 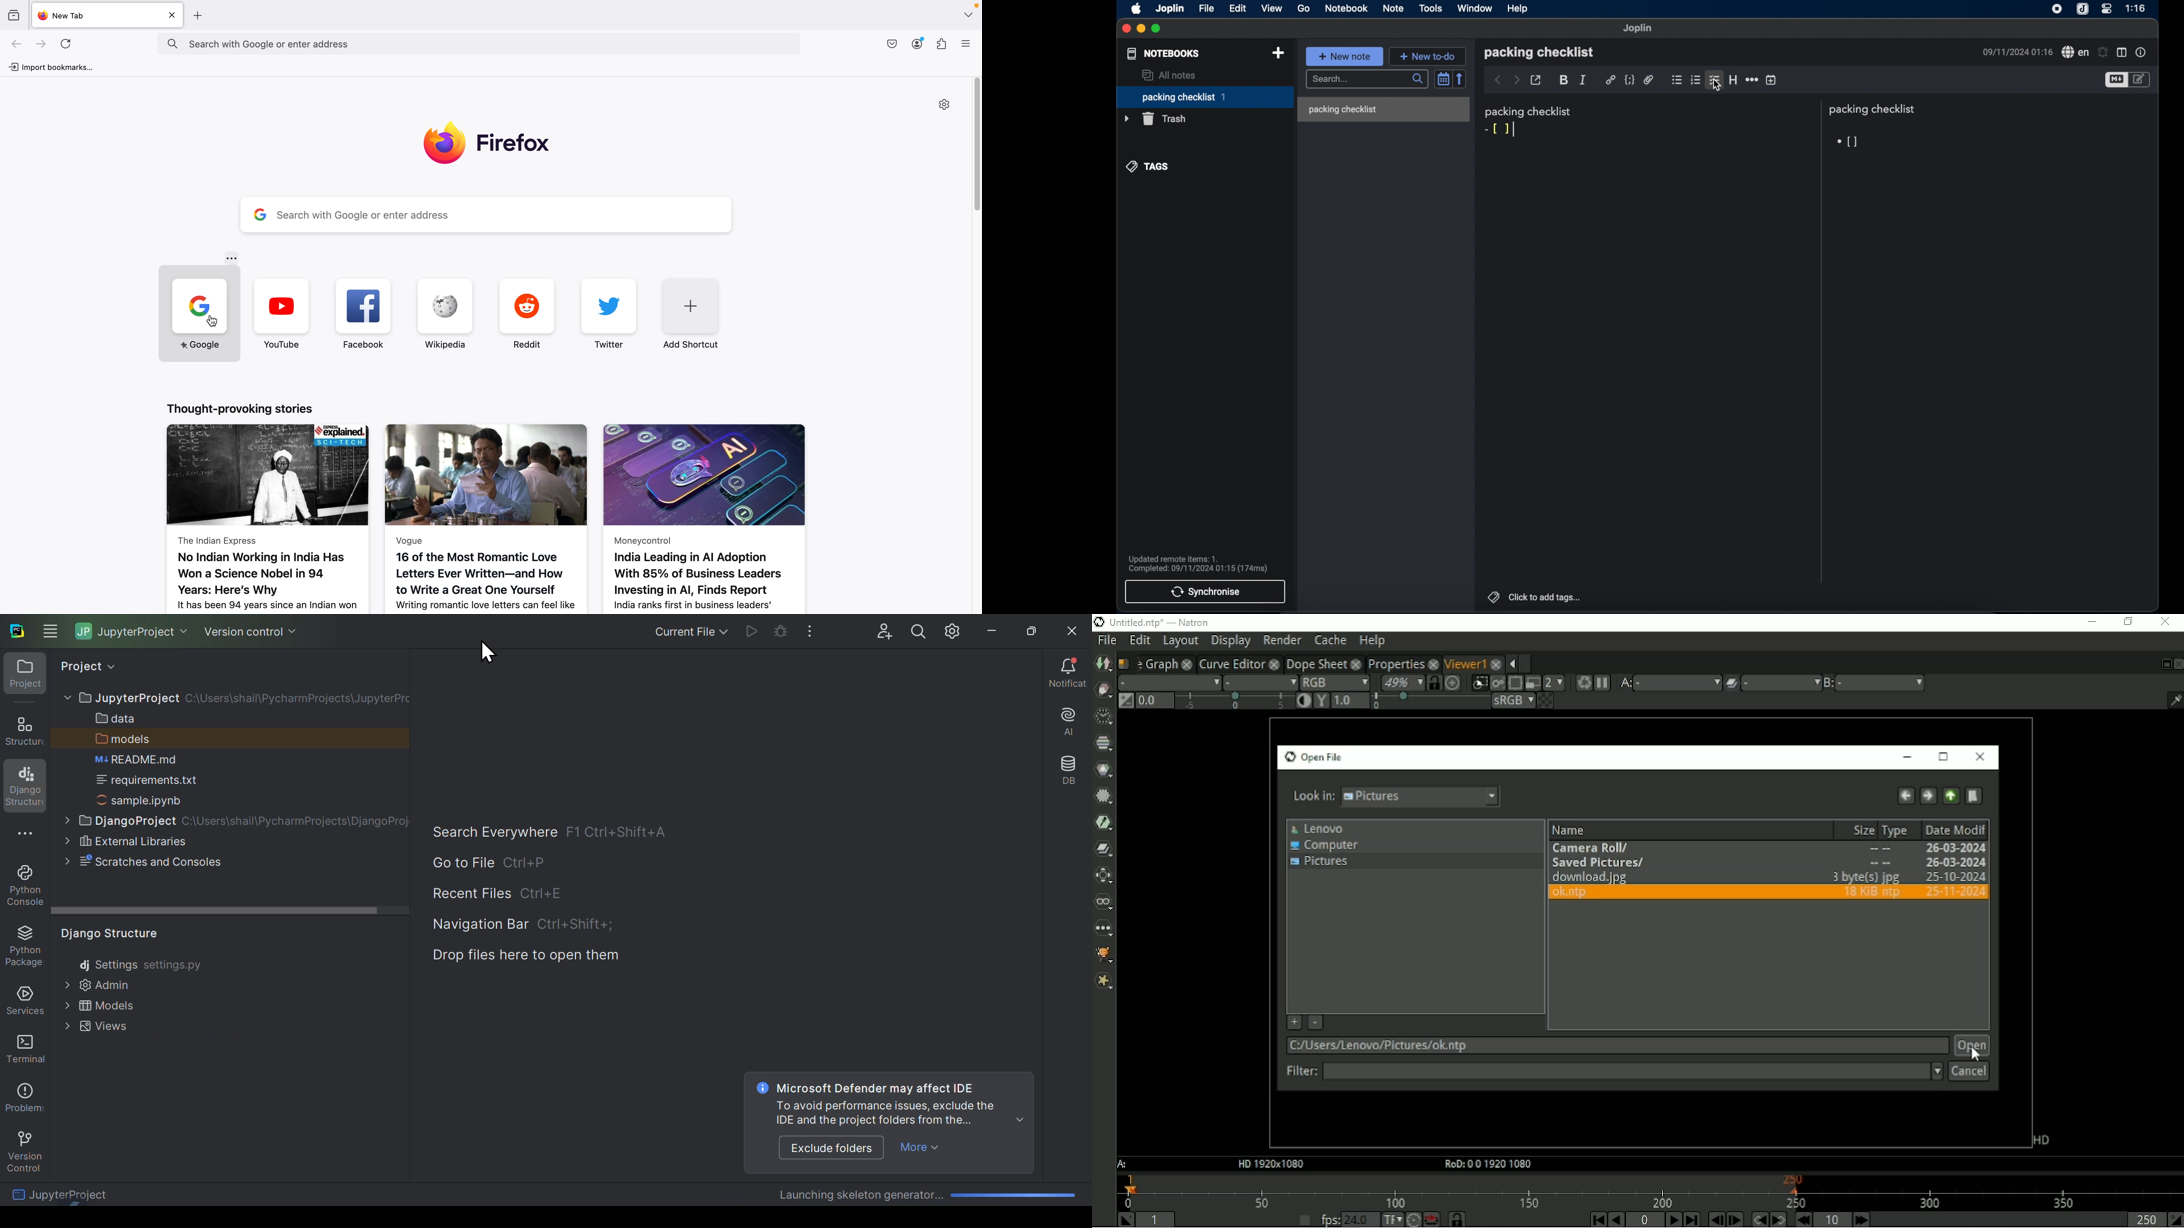 What do you see at coordinates (1207, 9) in the screenshot?
I see `file` at bounding box center [1207, 9].